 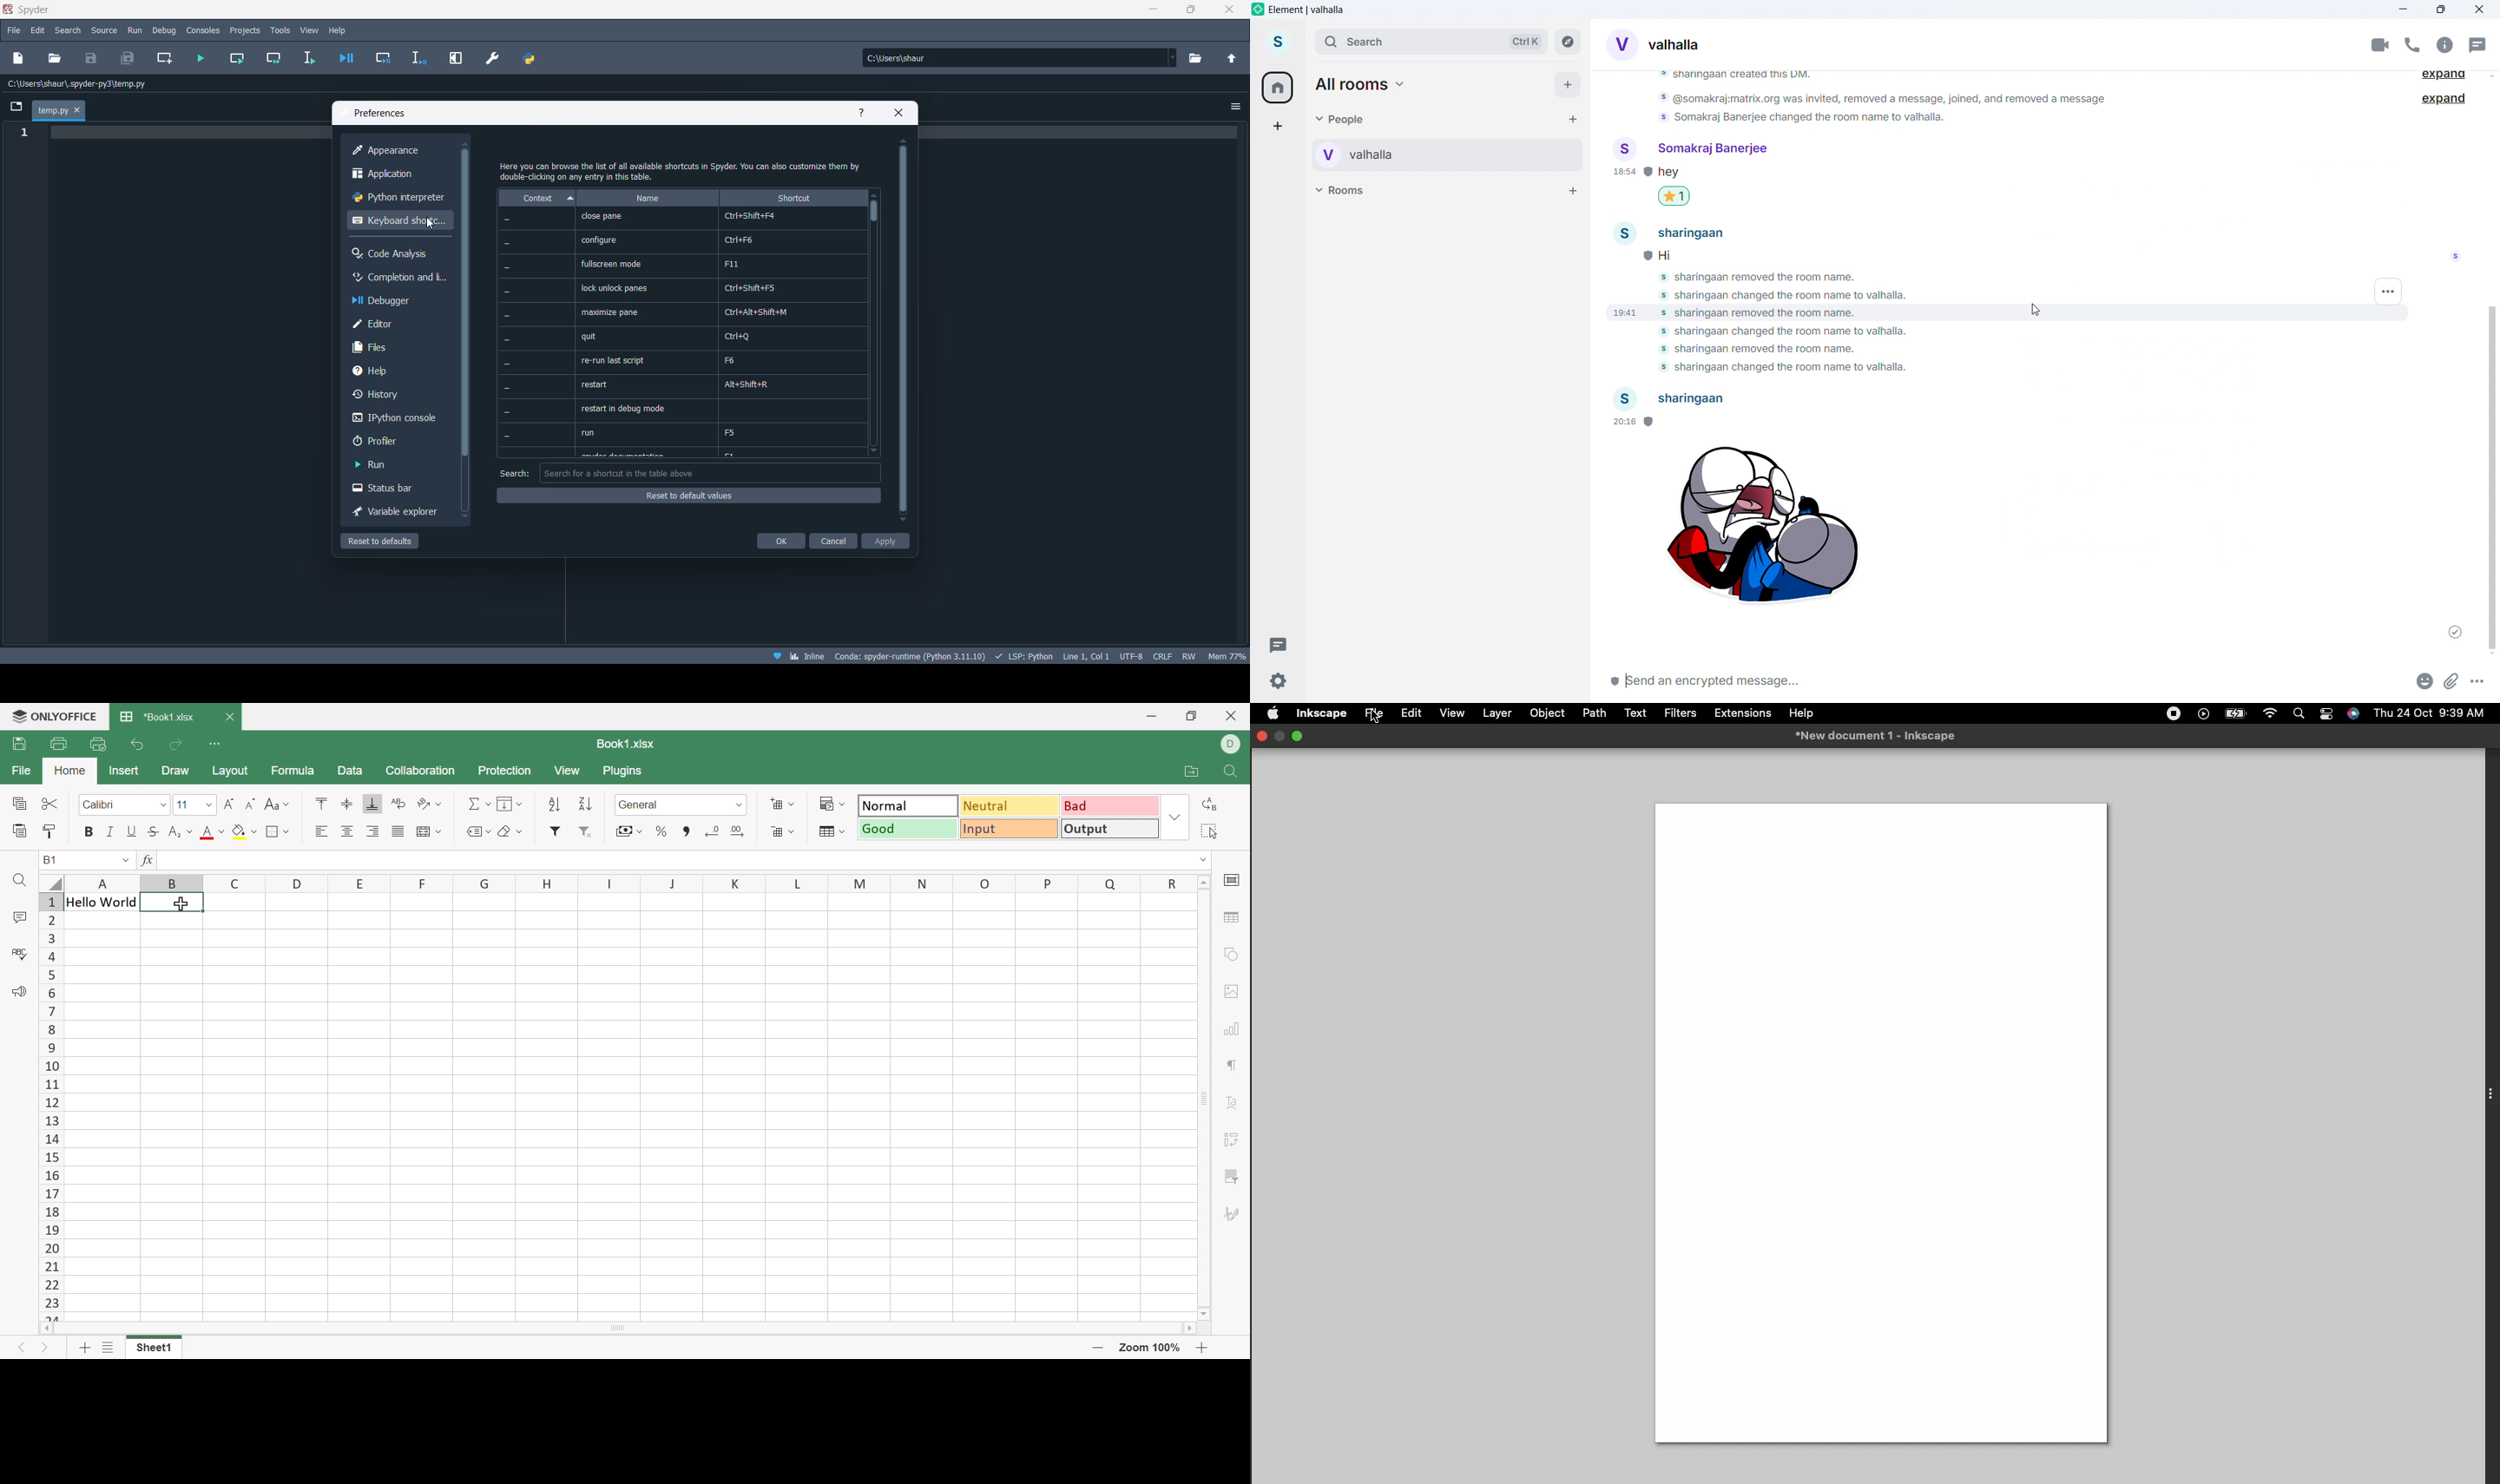 I want to click on New document 1-inkspace, so click(x=1874, y=736).